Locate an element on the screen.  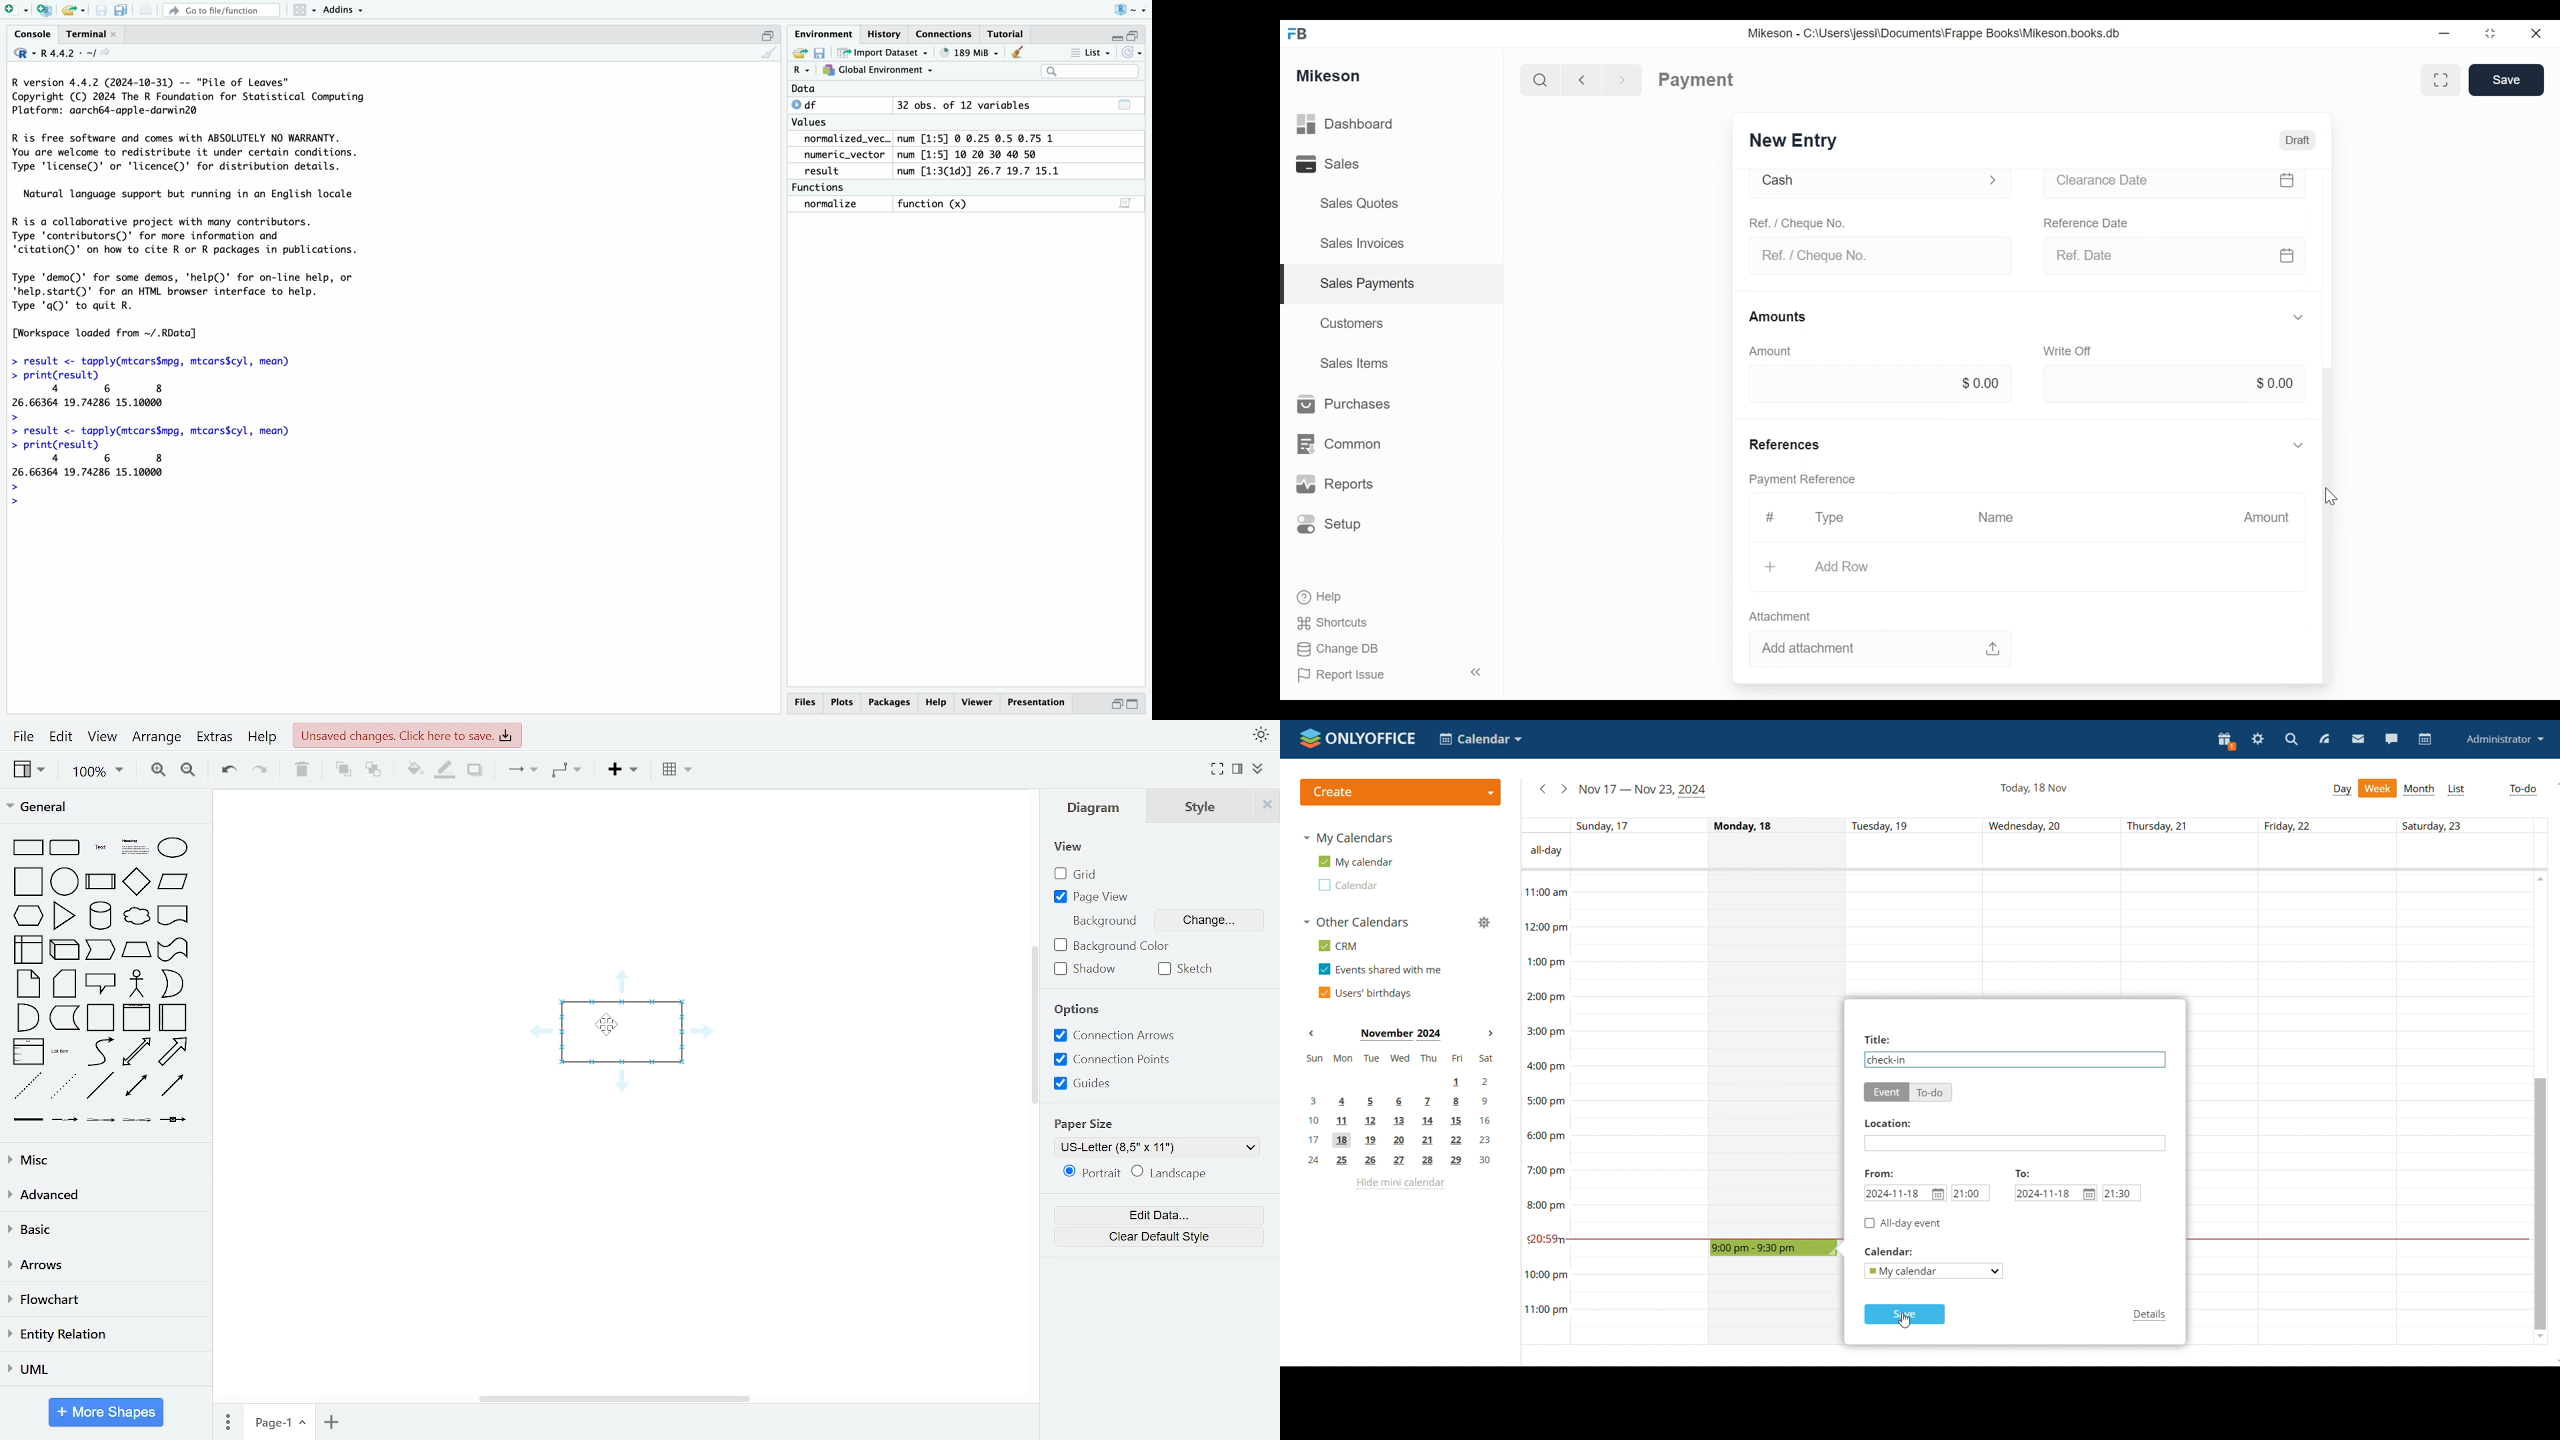
clearance date is located at coordinates (2101, 180).